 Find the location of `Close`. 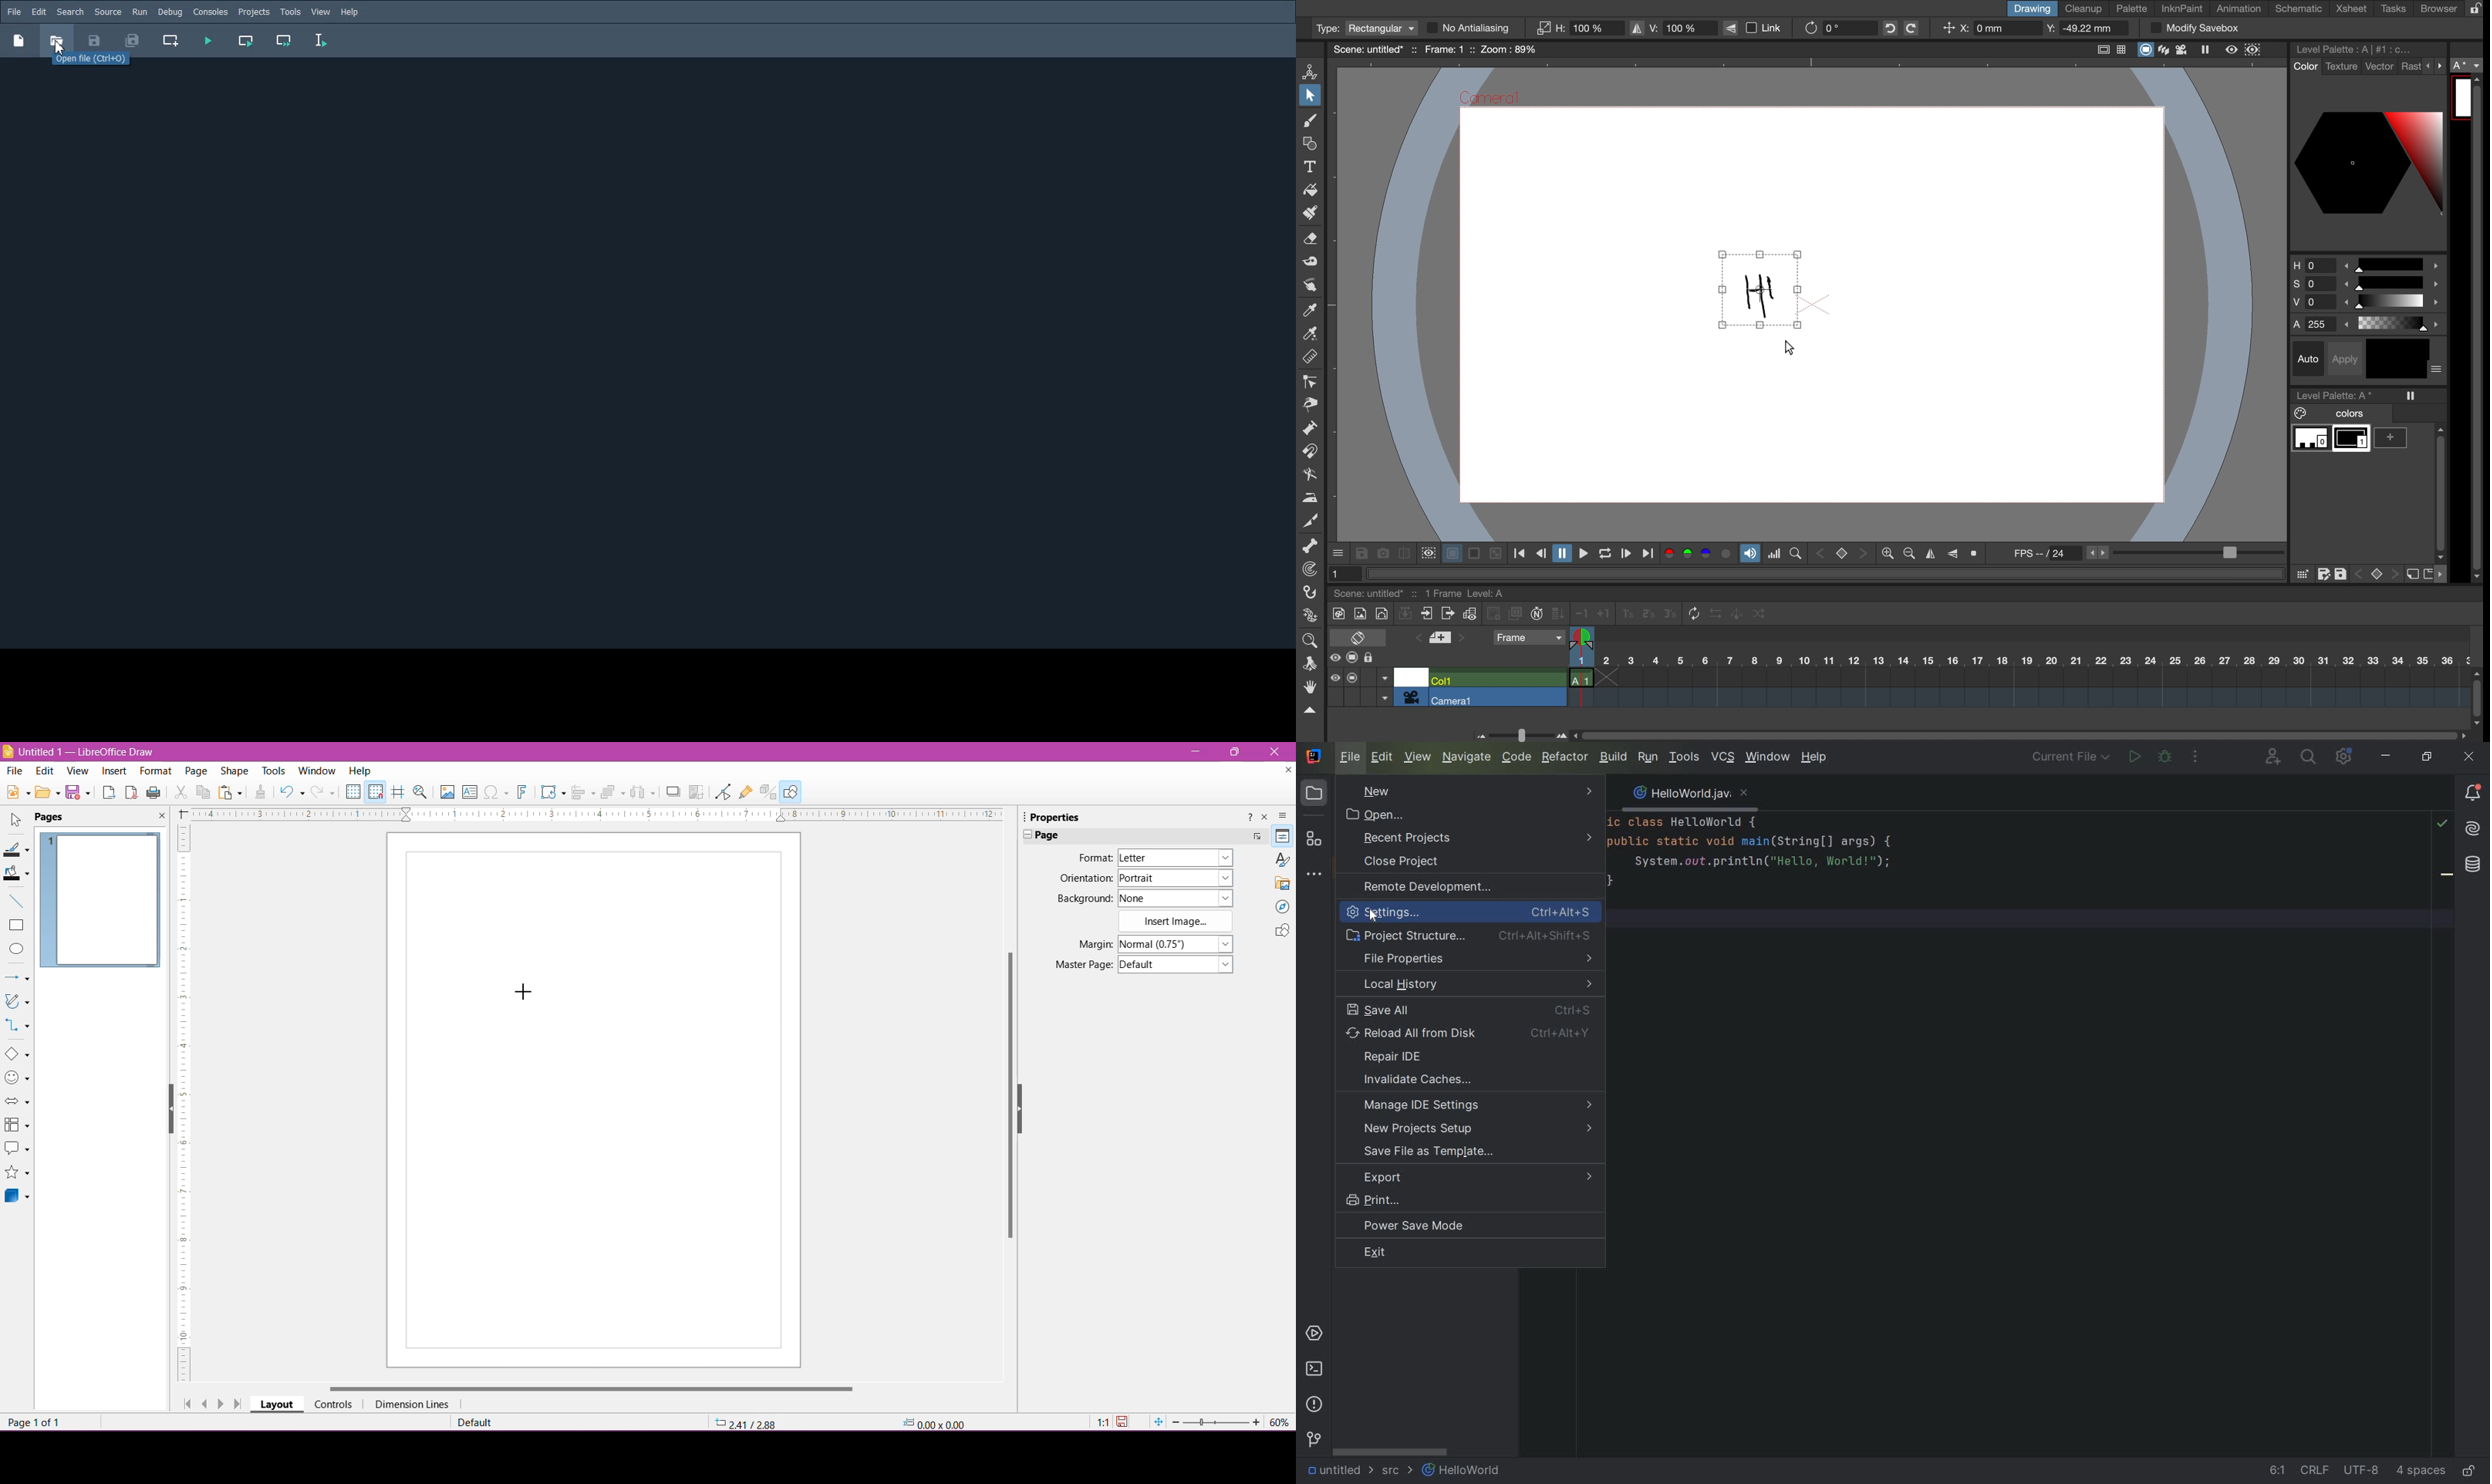

Close is located at coordinates (1275, 752).